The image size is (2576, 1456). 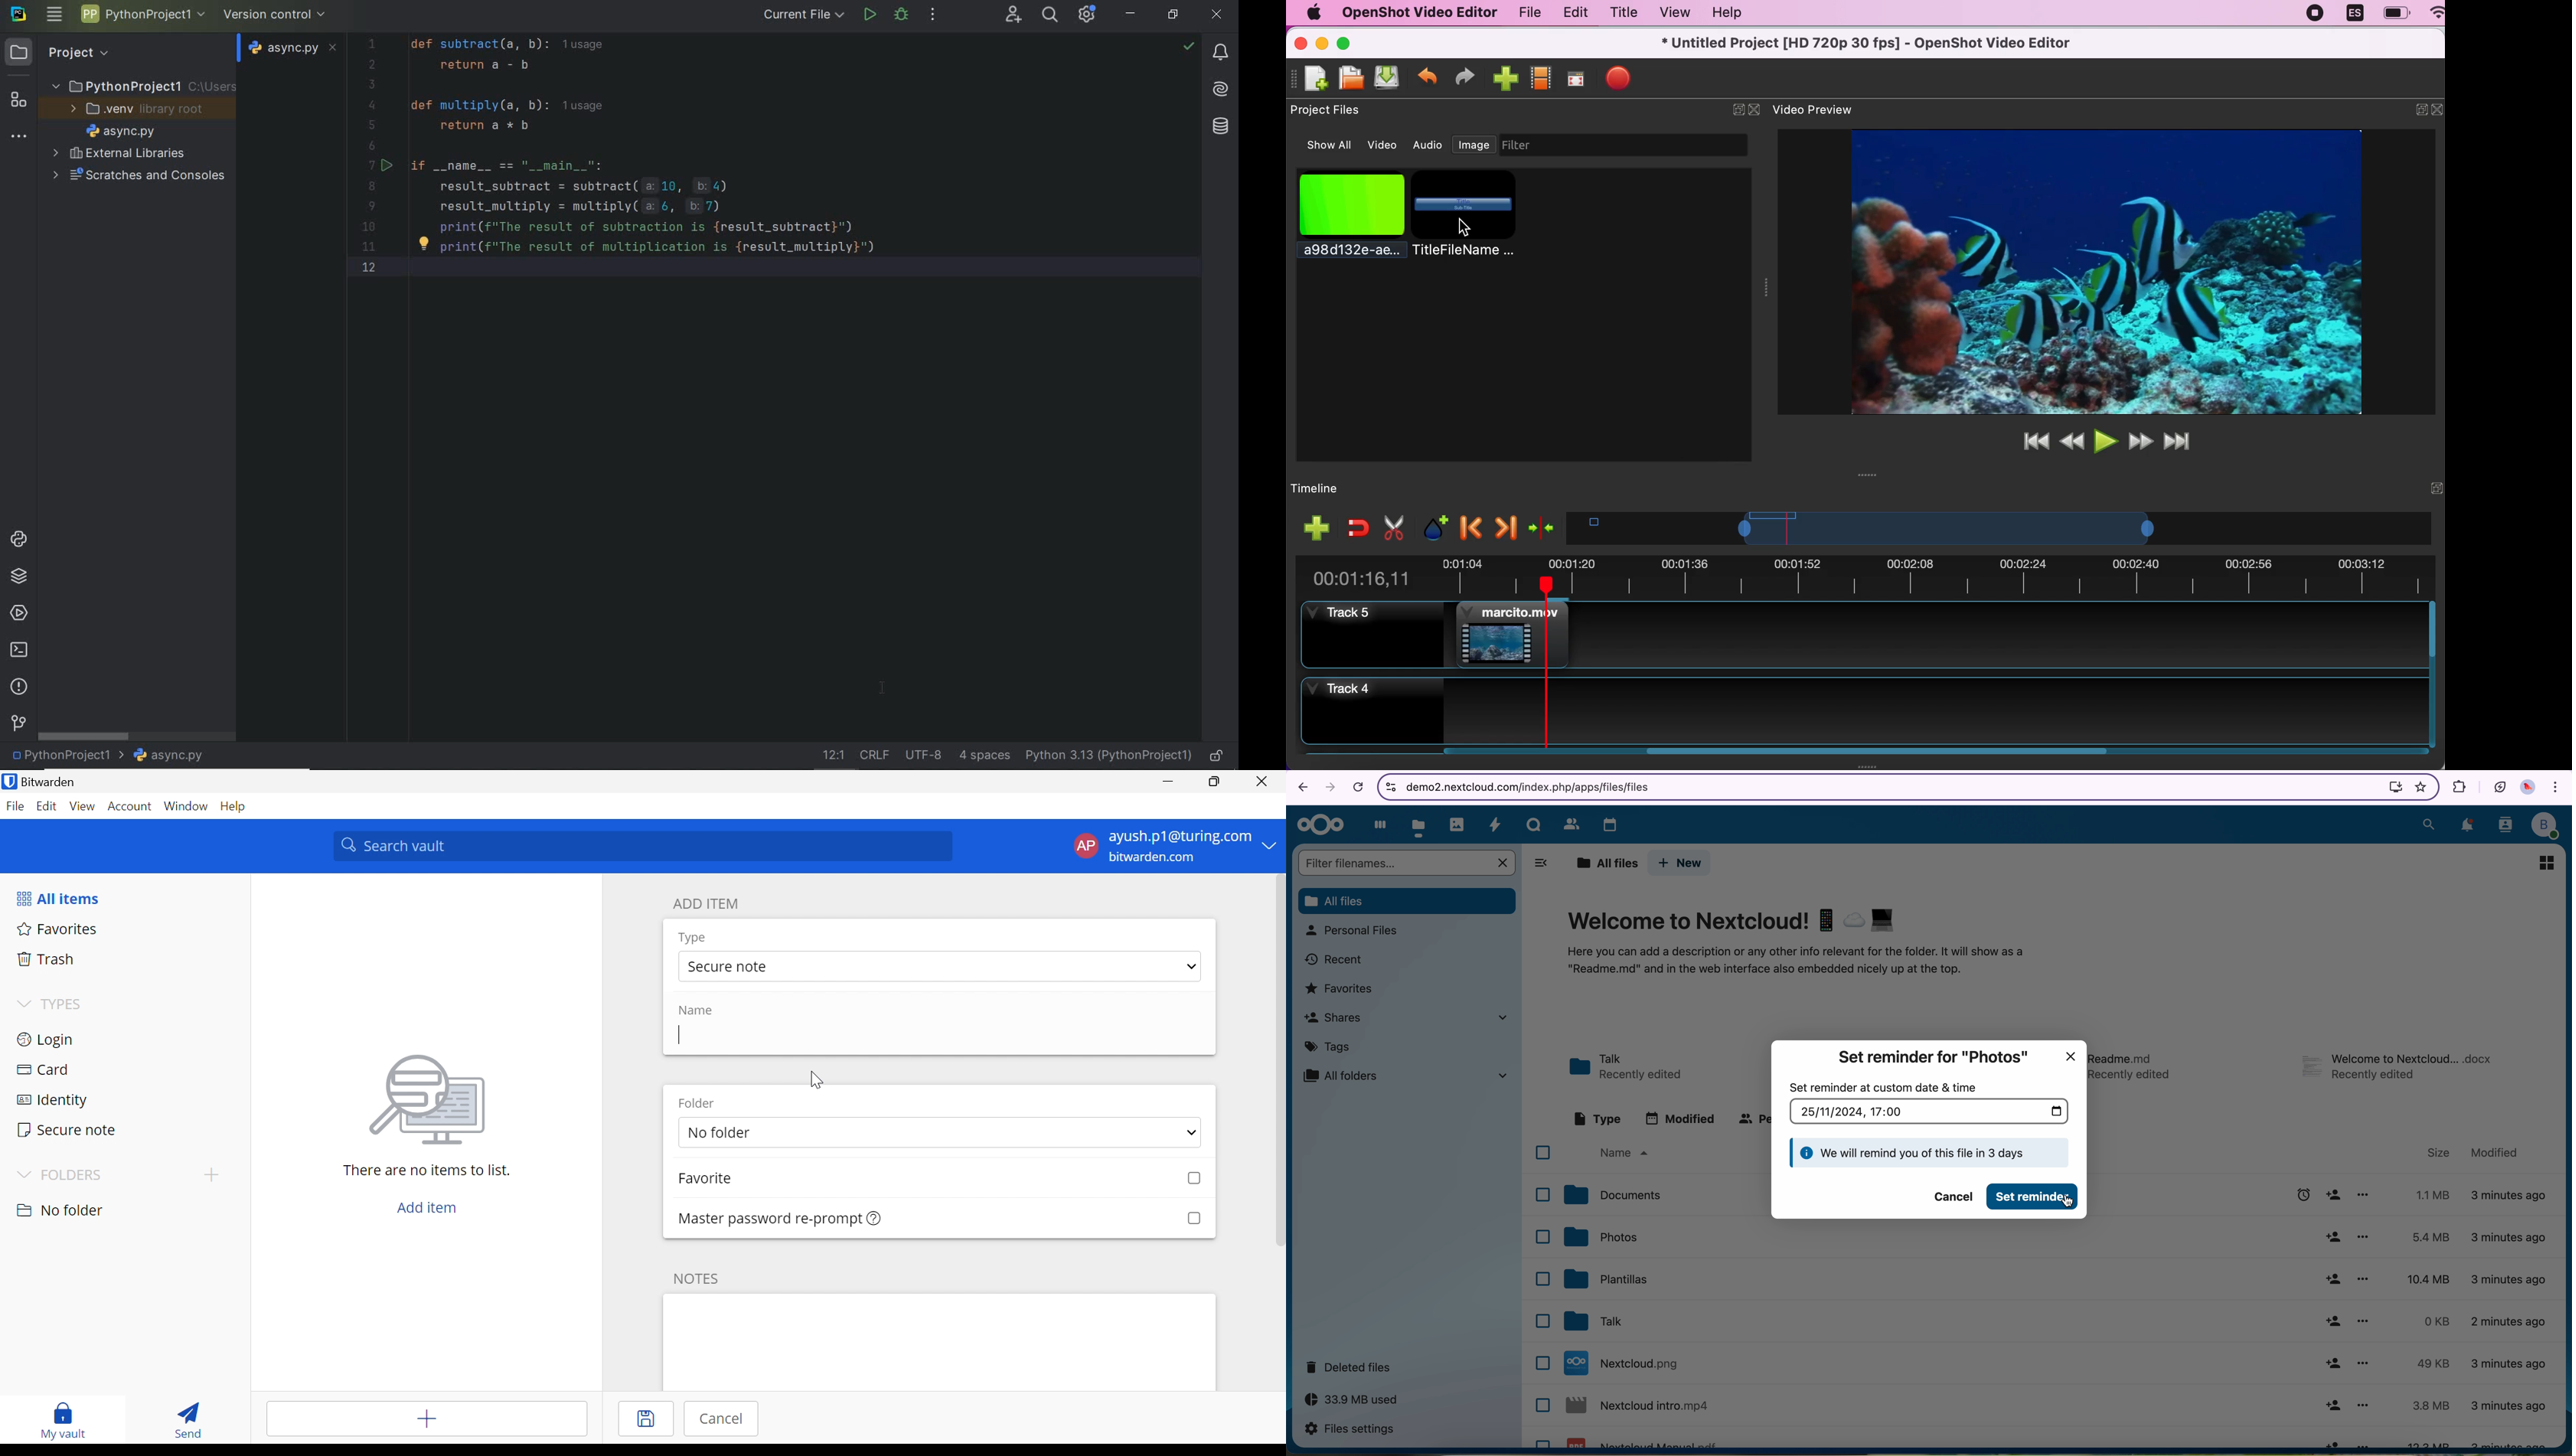 I want to click on click on more options, so click(x=2366, y=1239).